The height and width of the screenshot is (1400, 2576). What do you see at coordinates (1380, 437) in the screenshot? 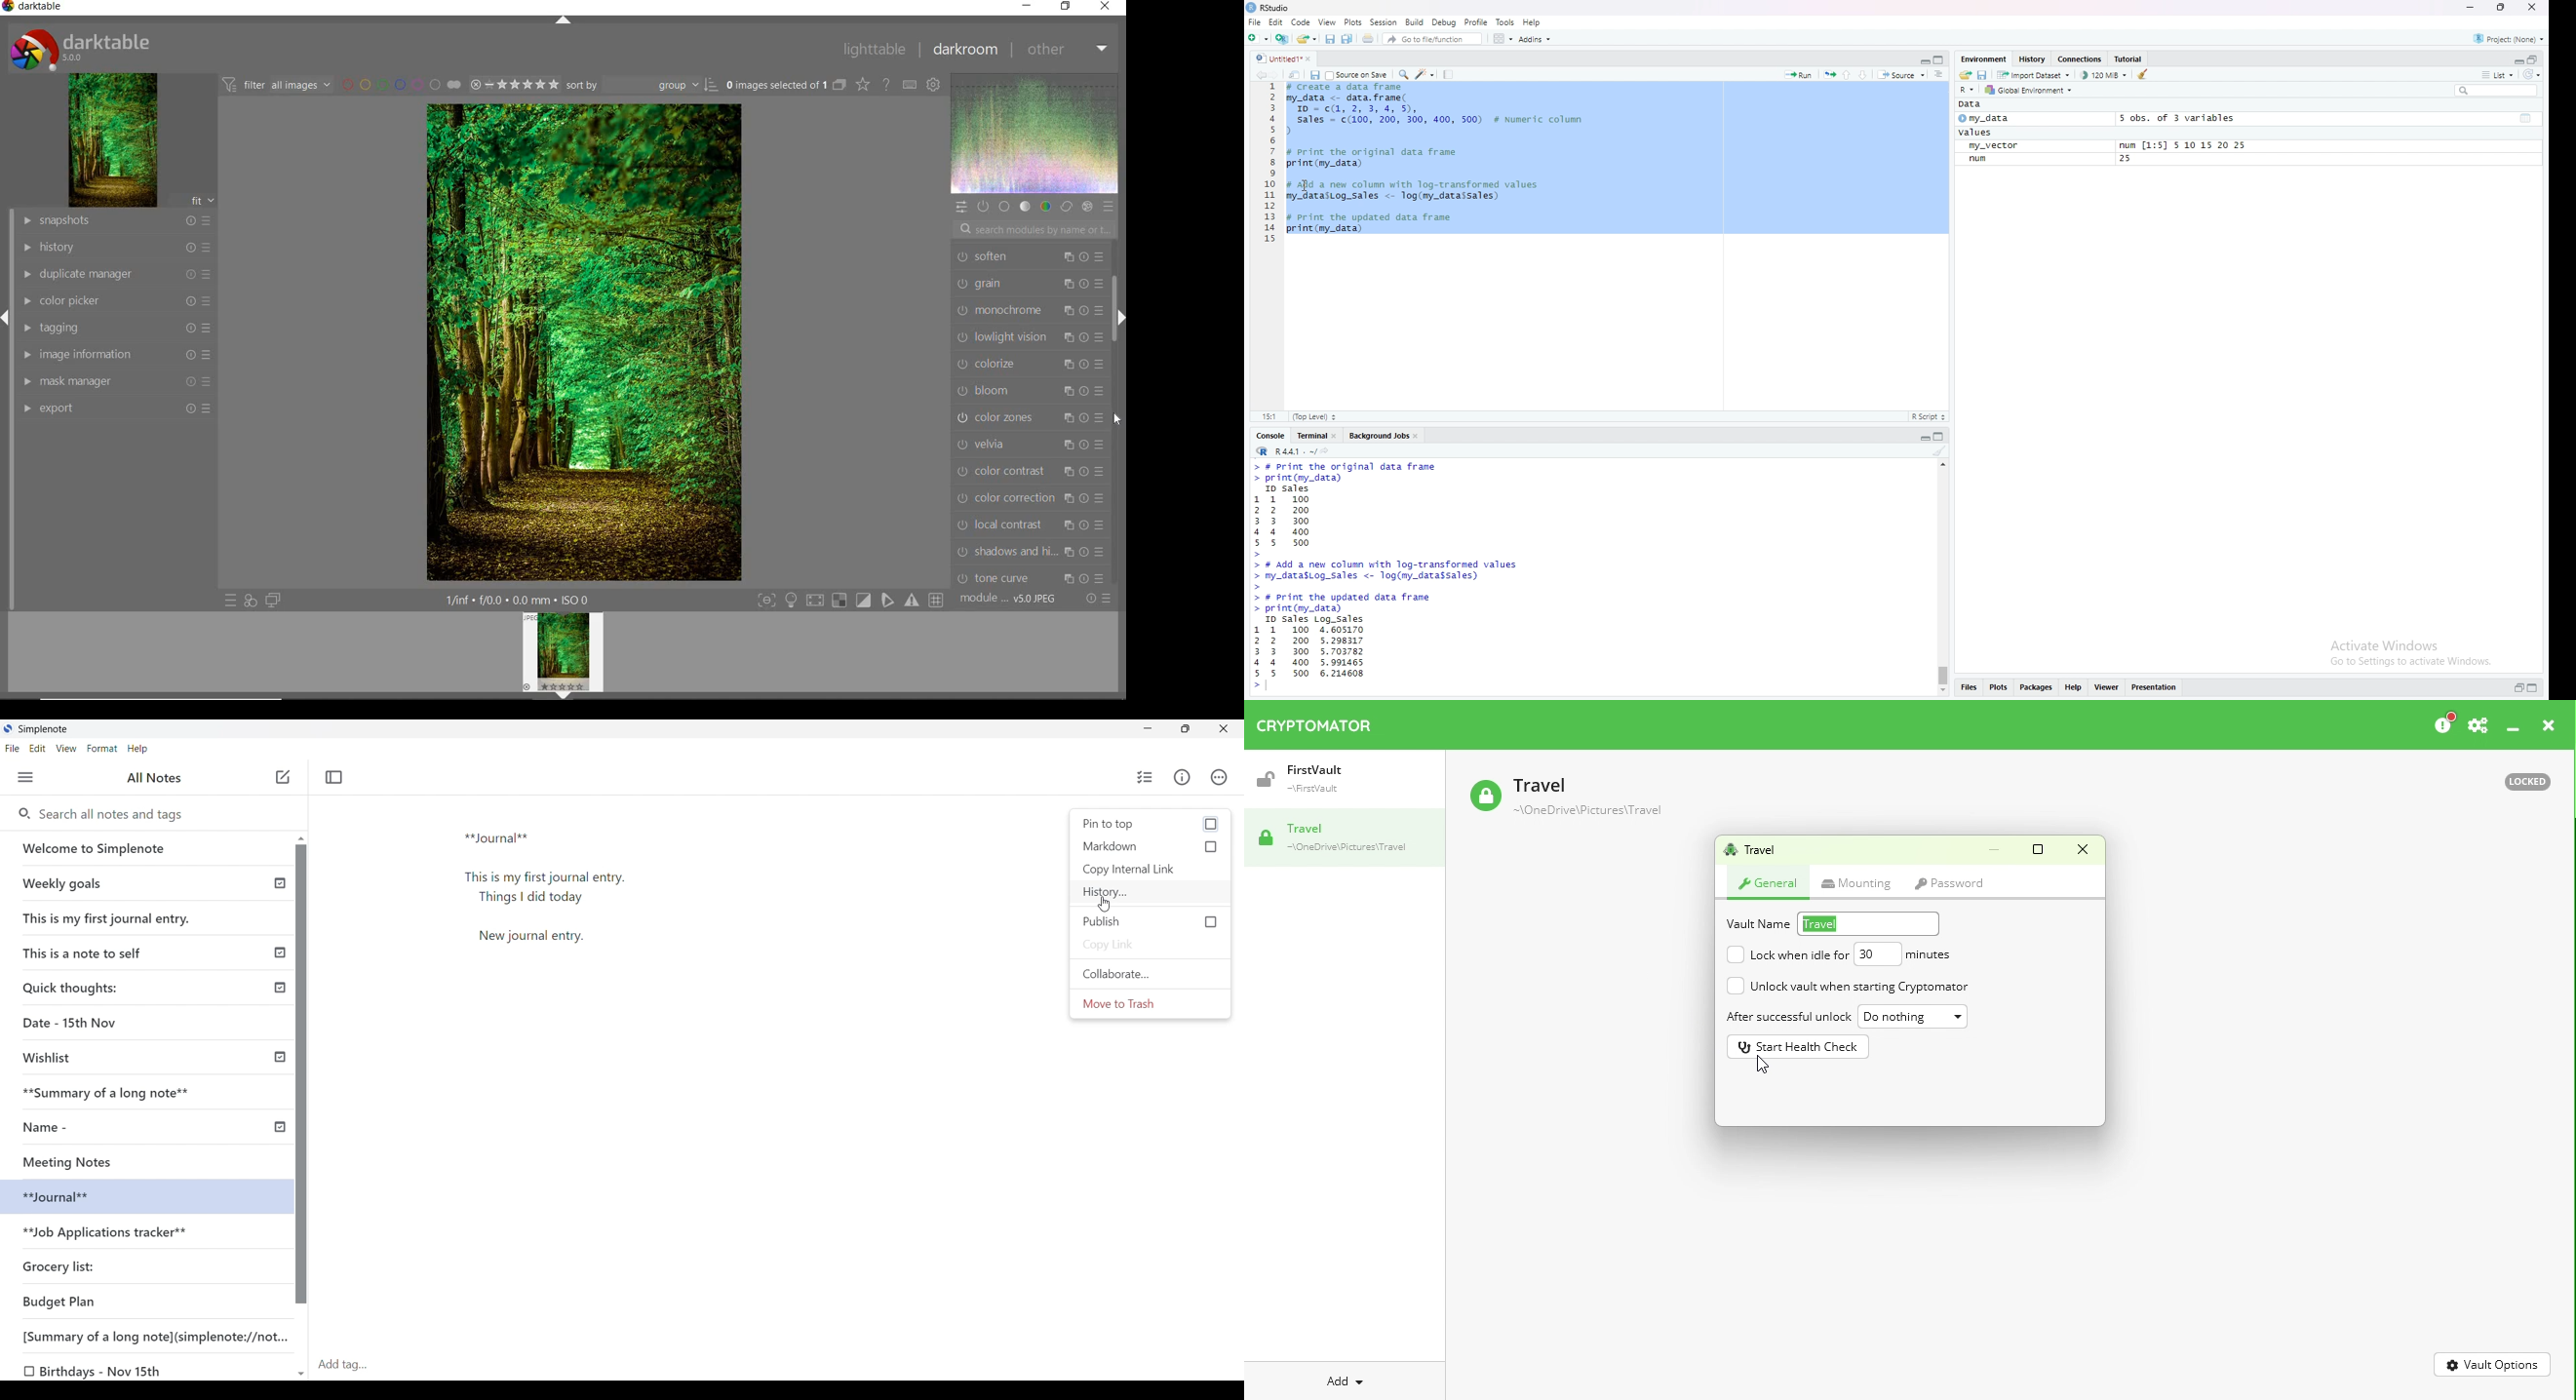
I see `Background jobs` at bounding box center [1380, 437].